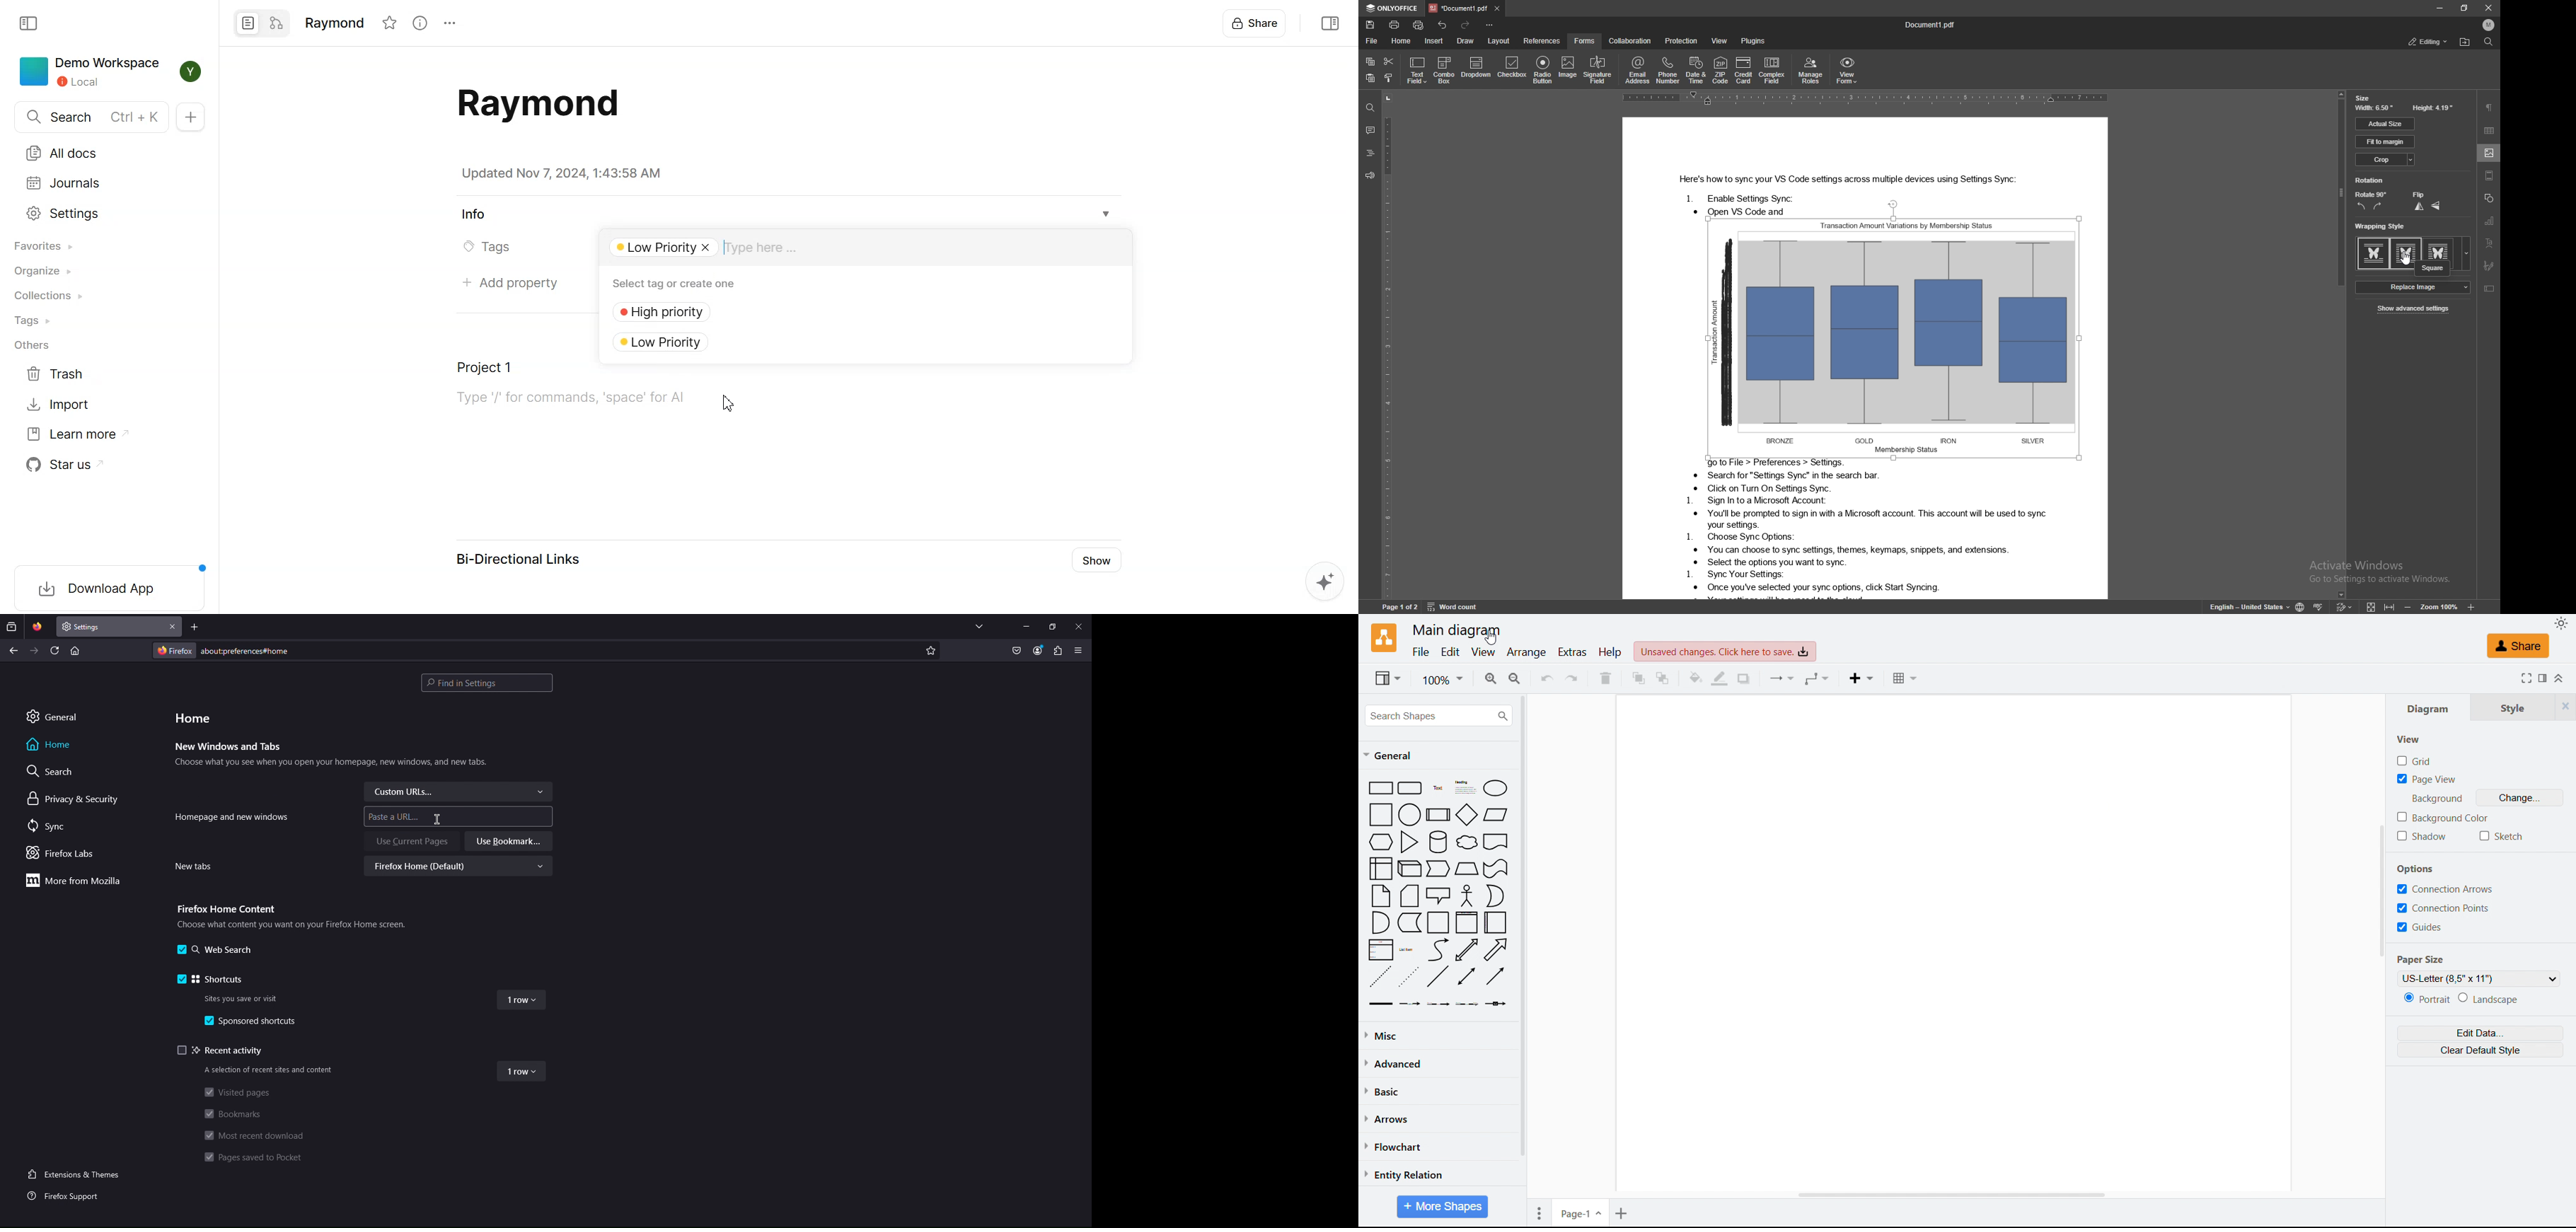 Image resolution: width=2576 pixels, height=1232 pixels. Describe the element at coordinates (2490, 198) in the screenshot. I see `shape` at that location.